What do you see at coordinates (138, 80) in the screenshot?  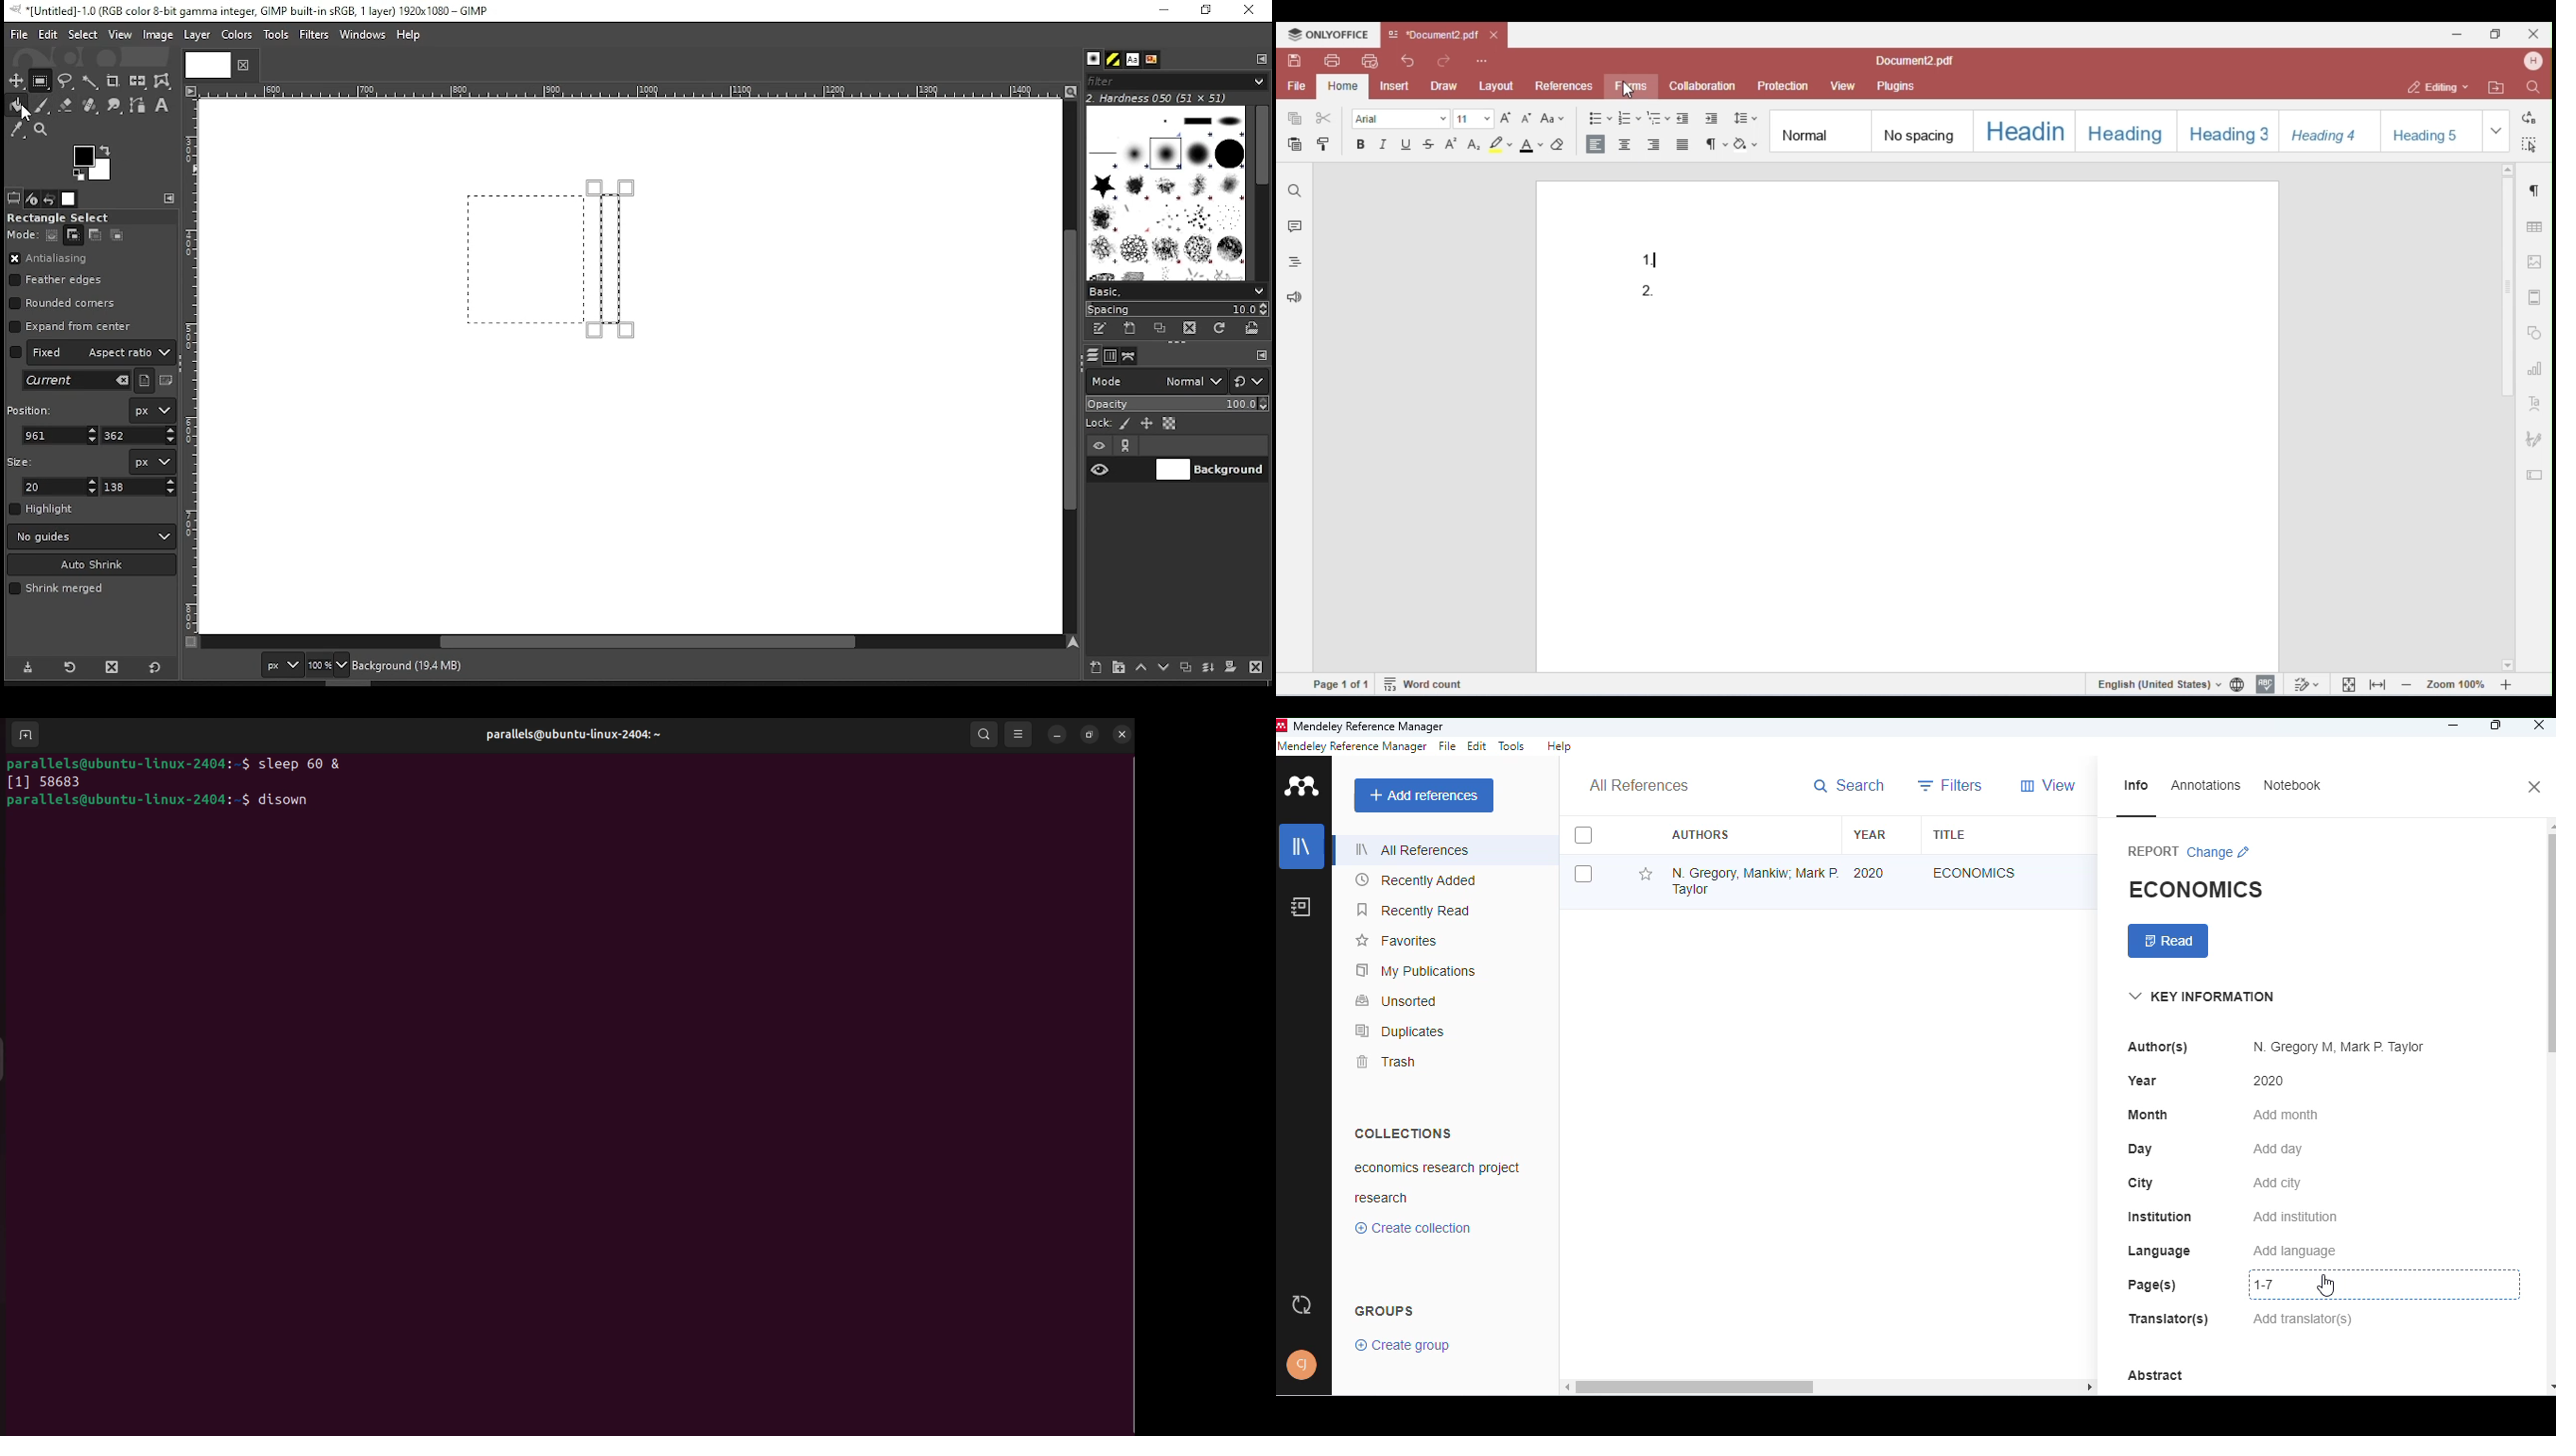 I see `flip tool` at bounding box center [138, 80].